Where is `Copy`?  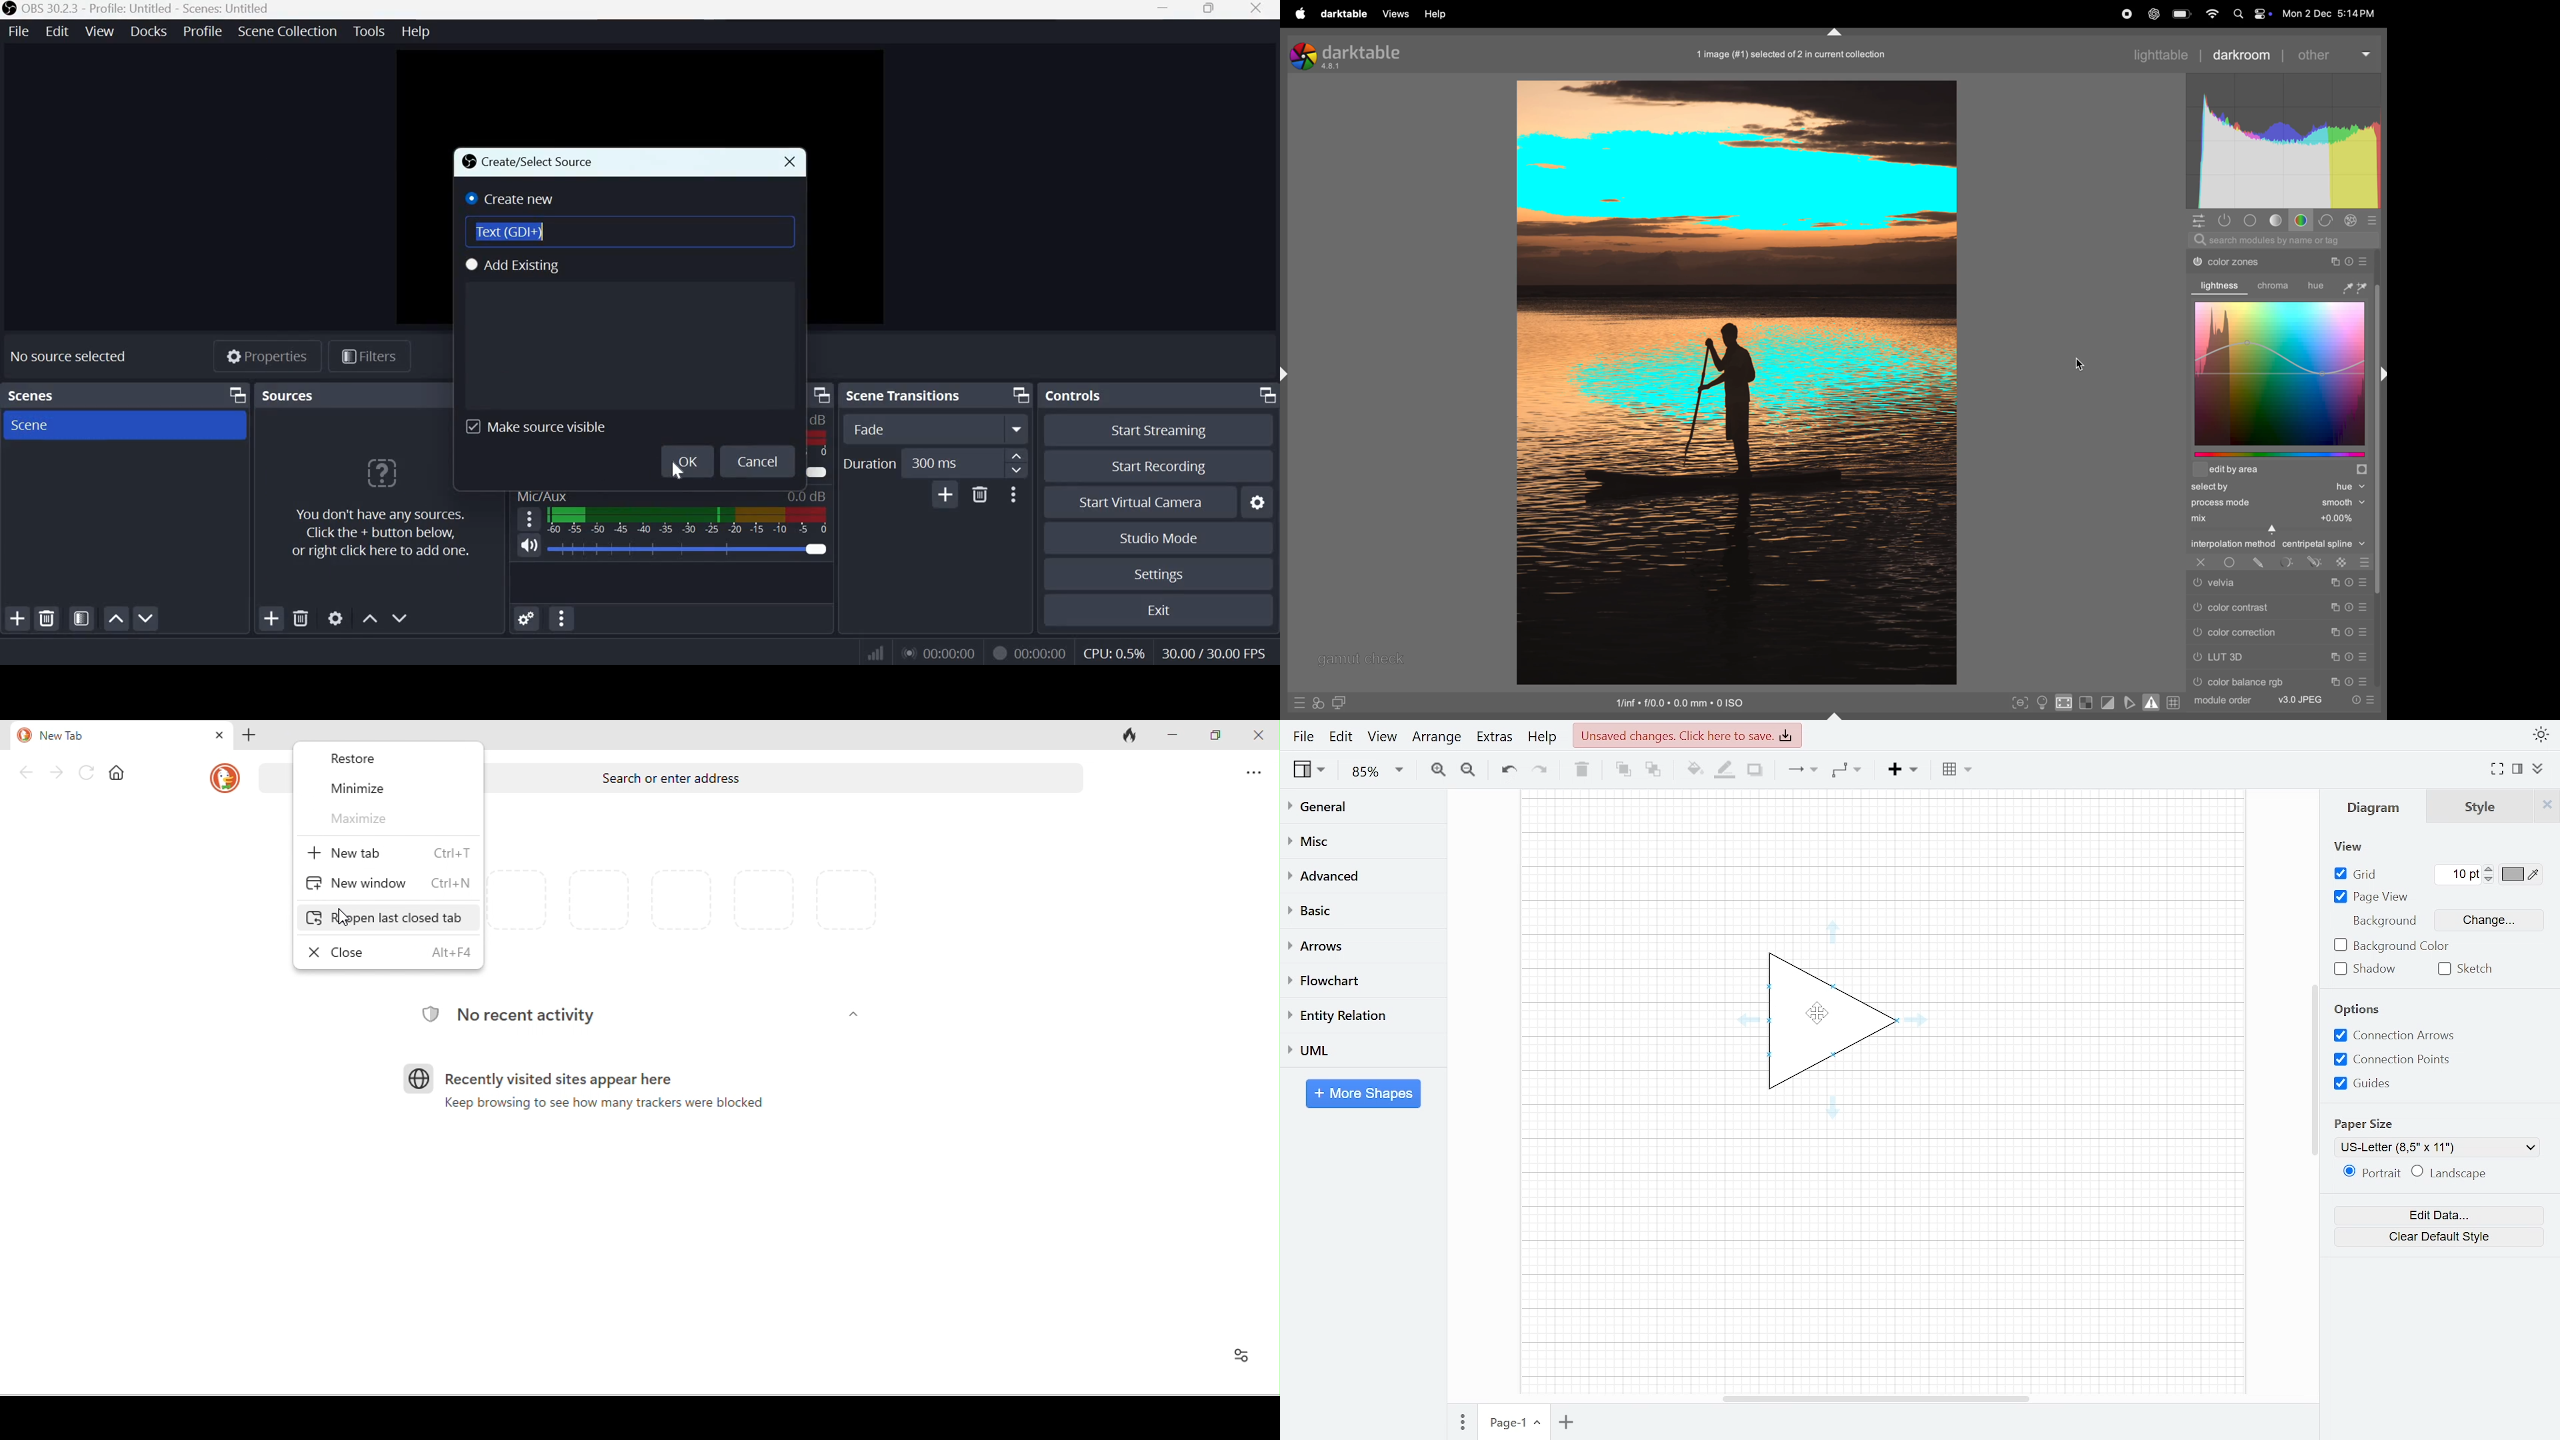
Copy is located at coordinates (2334, 682).